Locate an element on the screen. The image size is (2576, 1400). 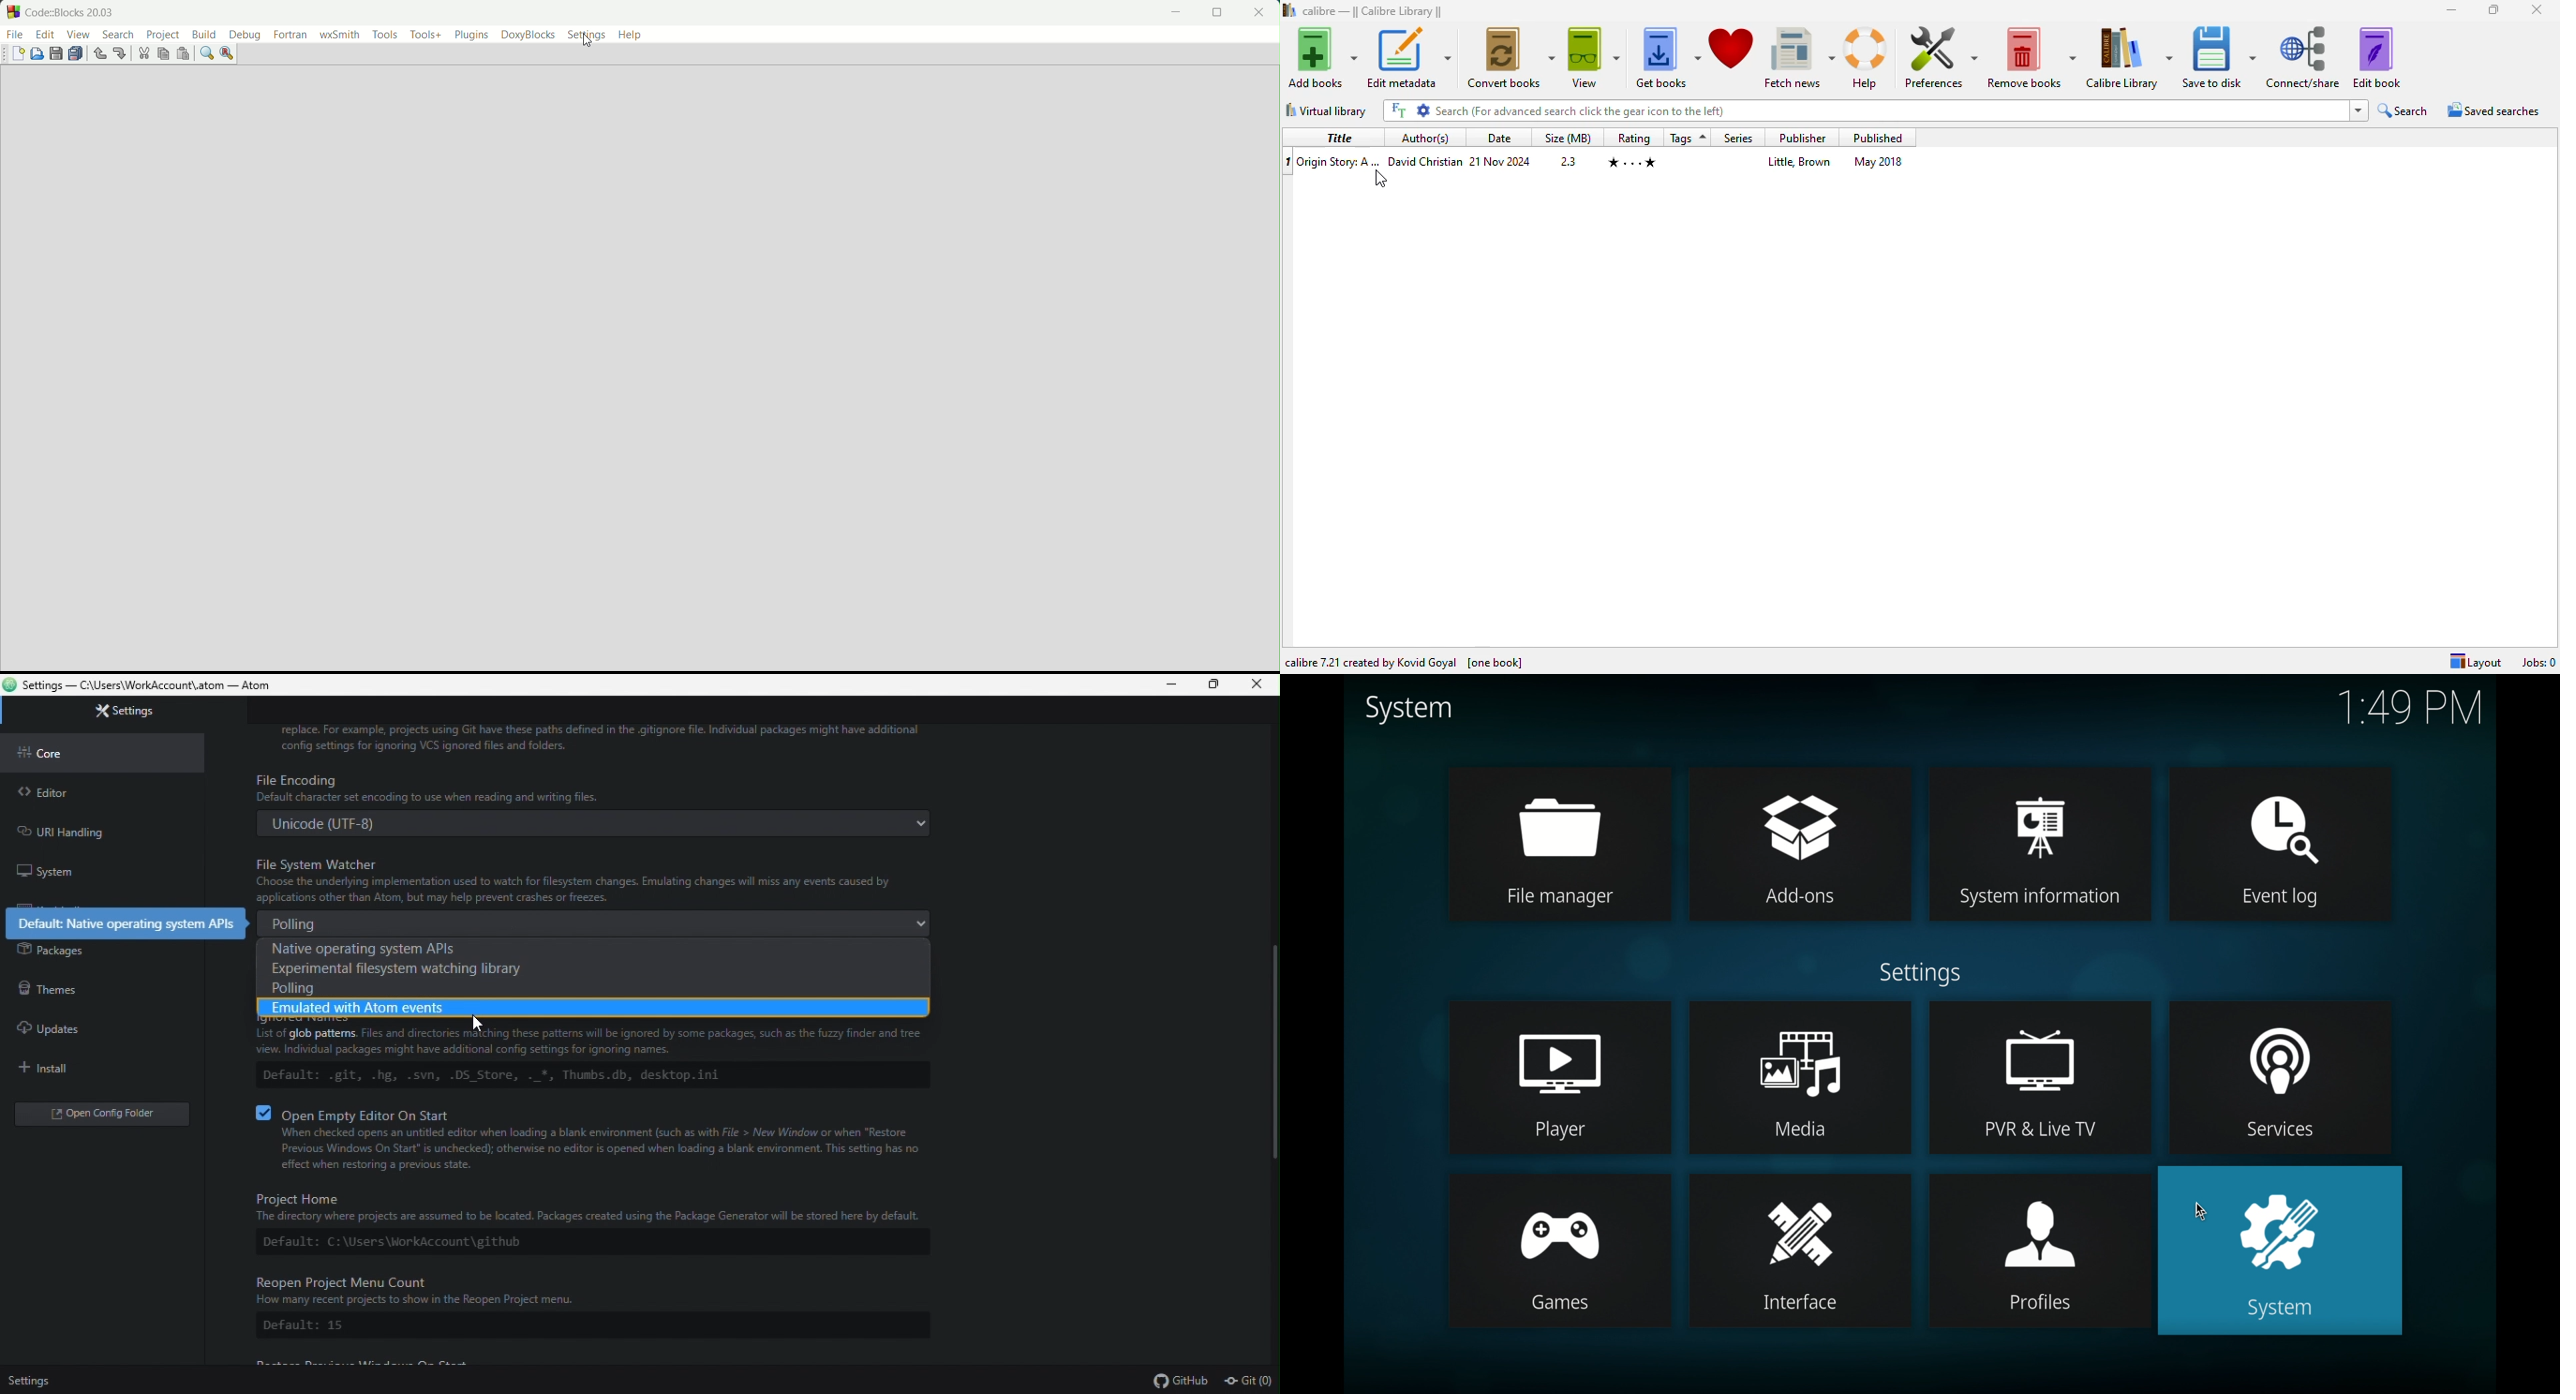
get books is located at coordinates (1666, 56).